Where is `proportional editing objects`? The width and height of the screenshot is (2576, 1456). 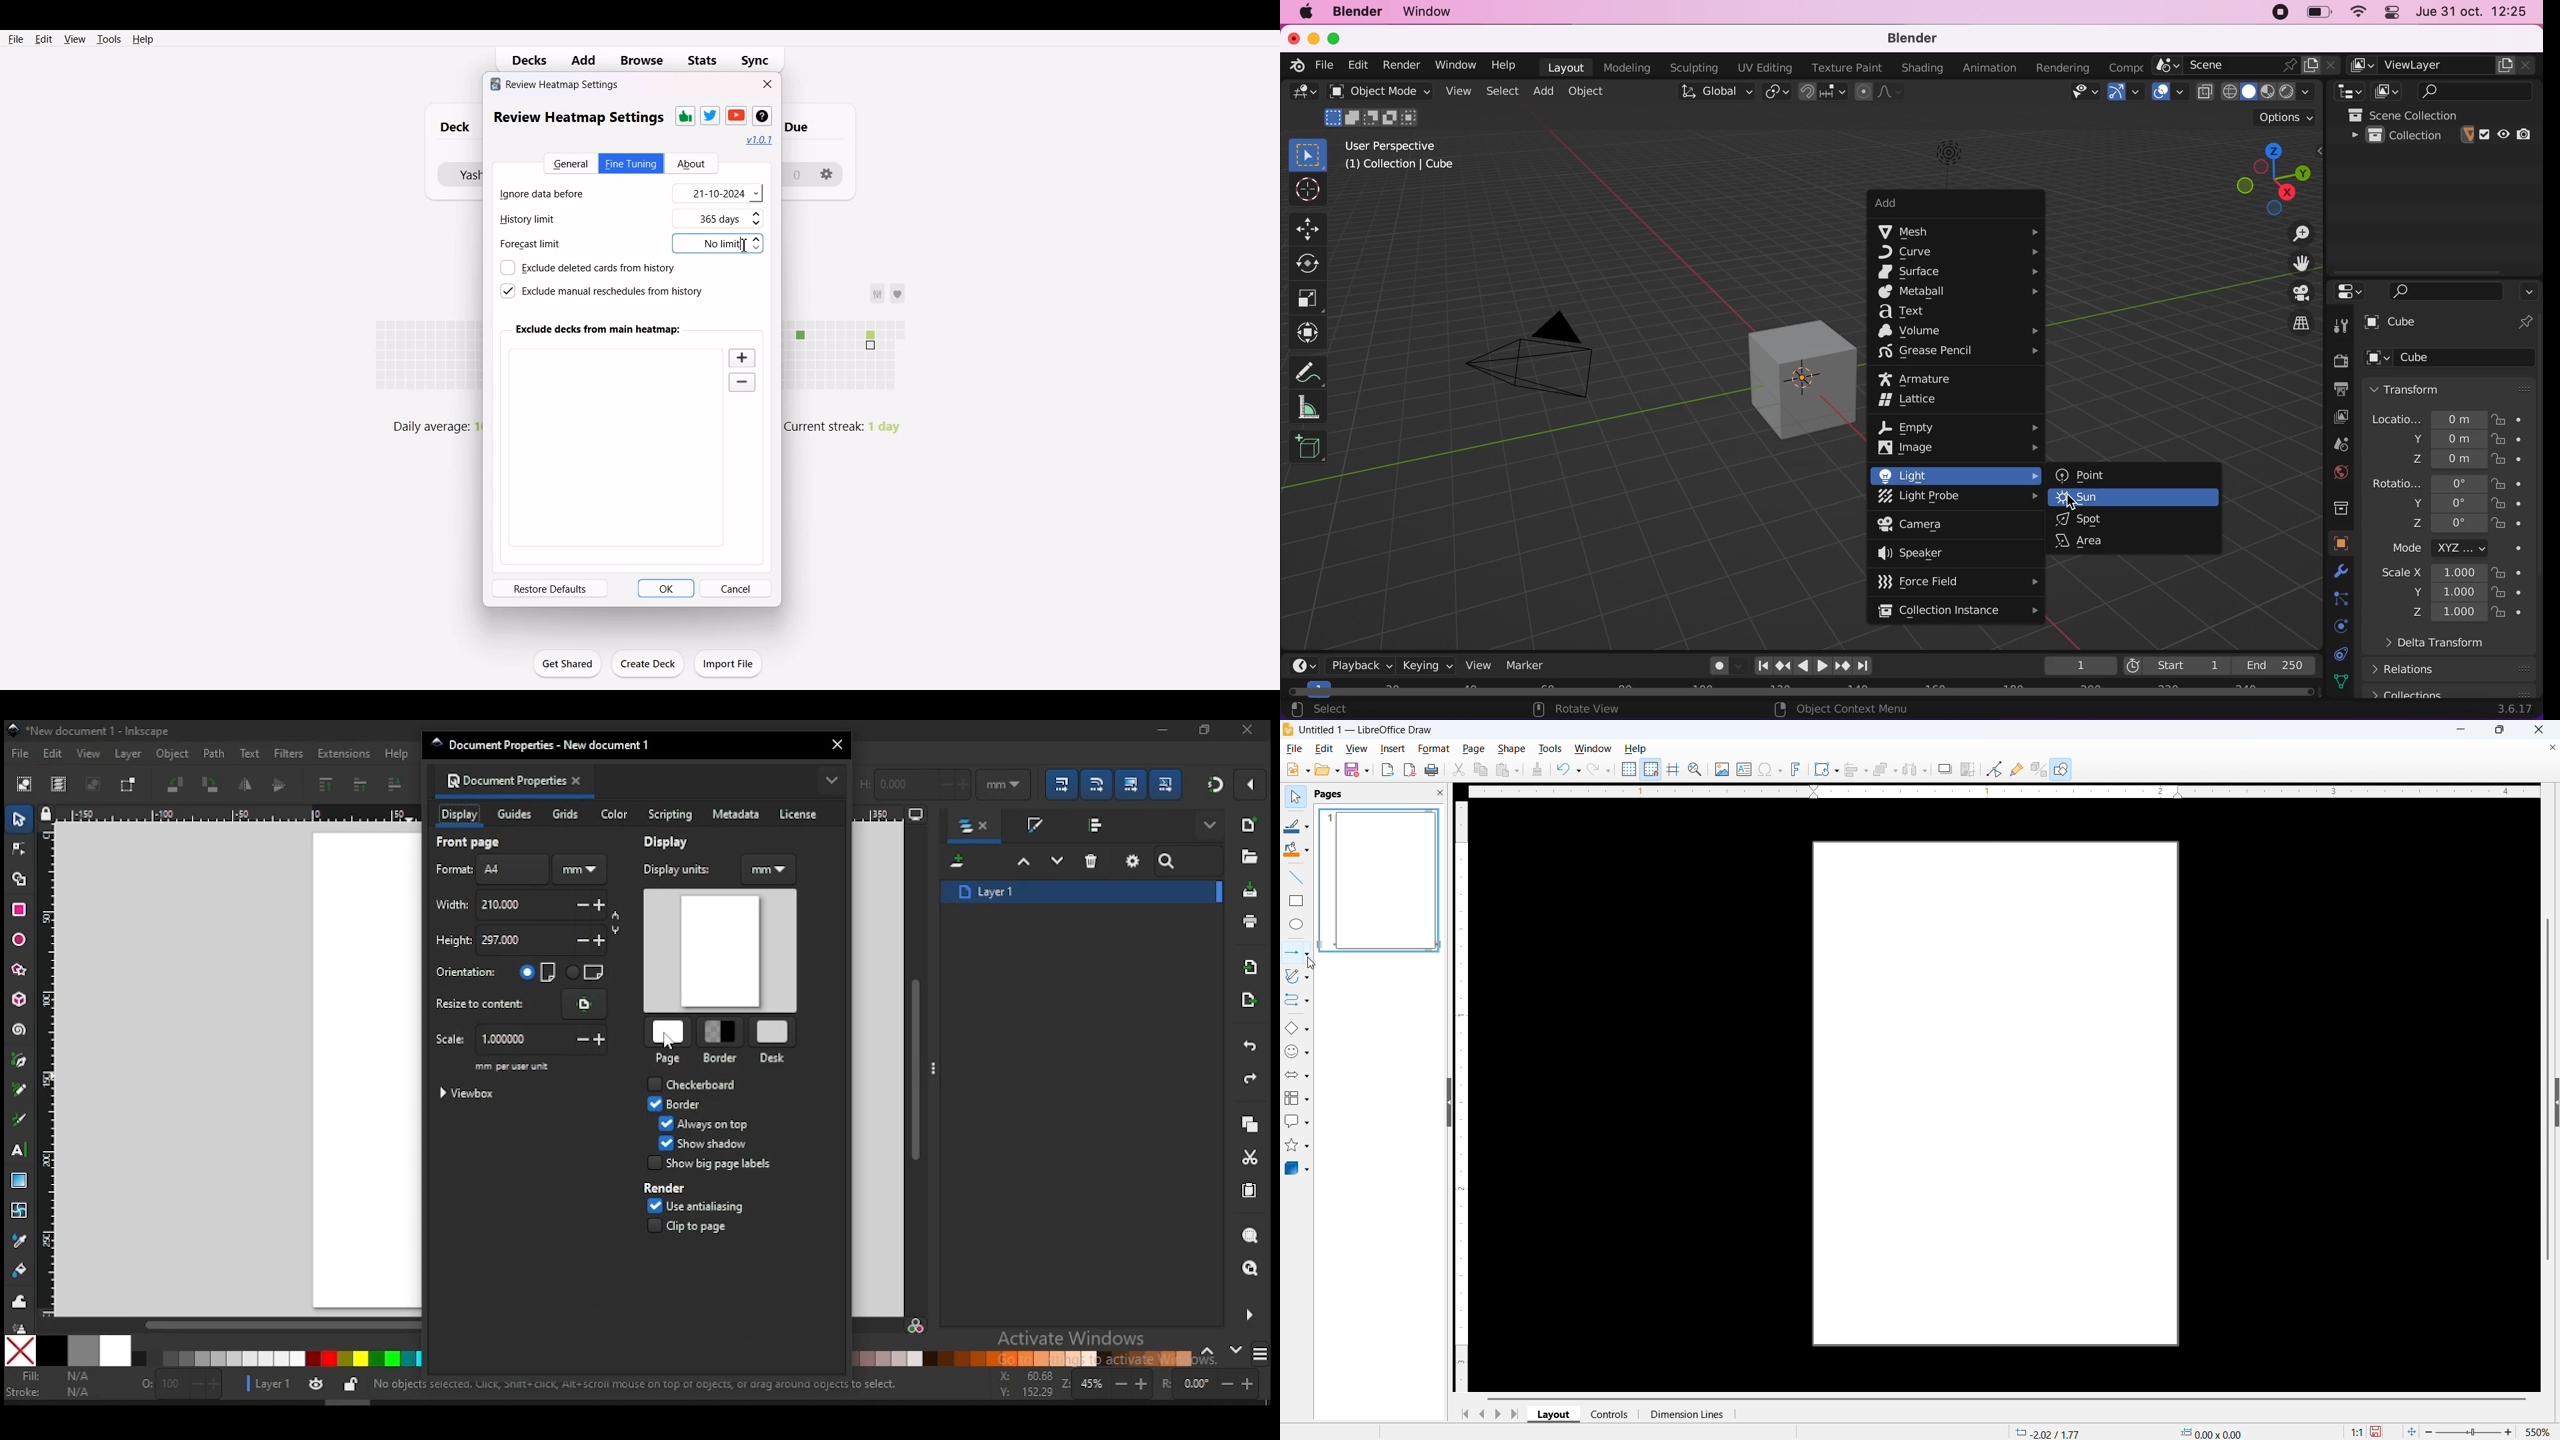 proportional editing objects is located at coordinates (1879, 91).